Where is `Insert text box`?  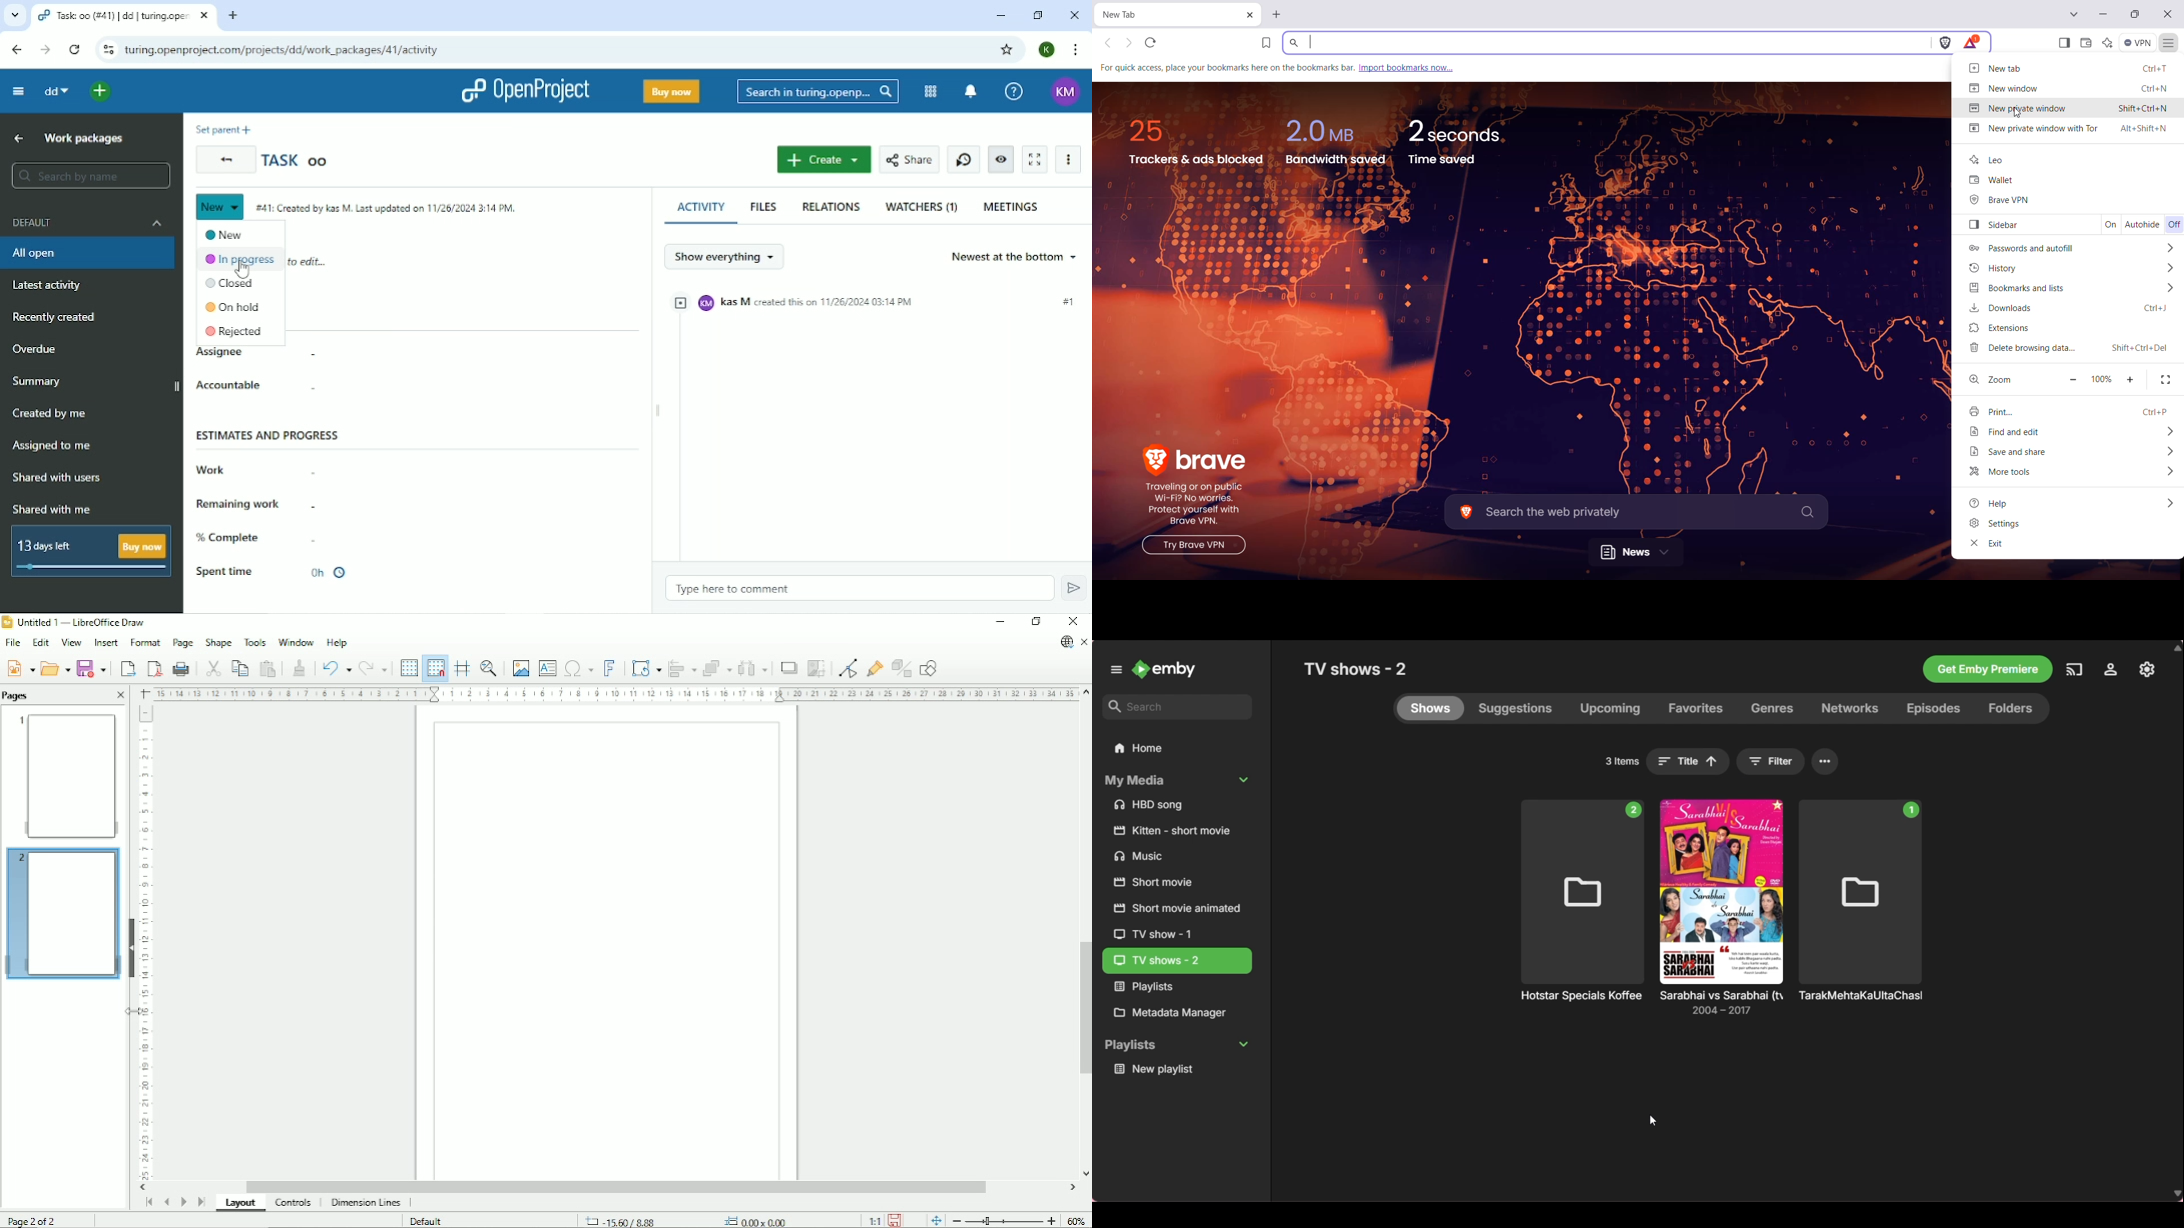
Insert text box is located at coordinates (547, 667).